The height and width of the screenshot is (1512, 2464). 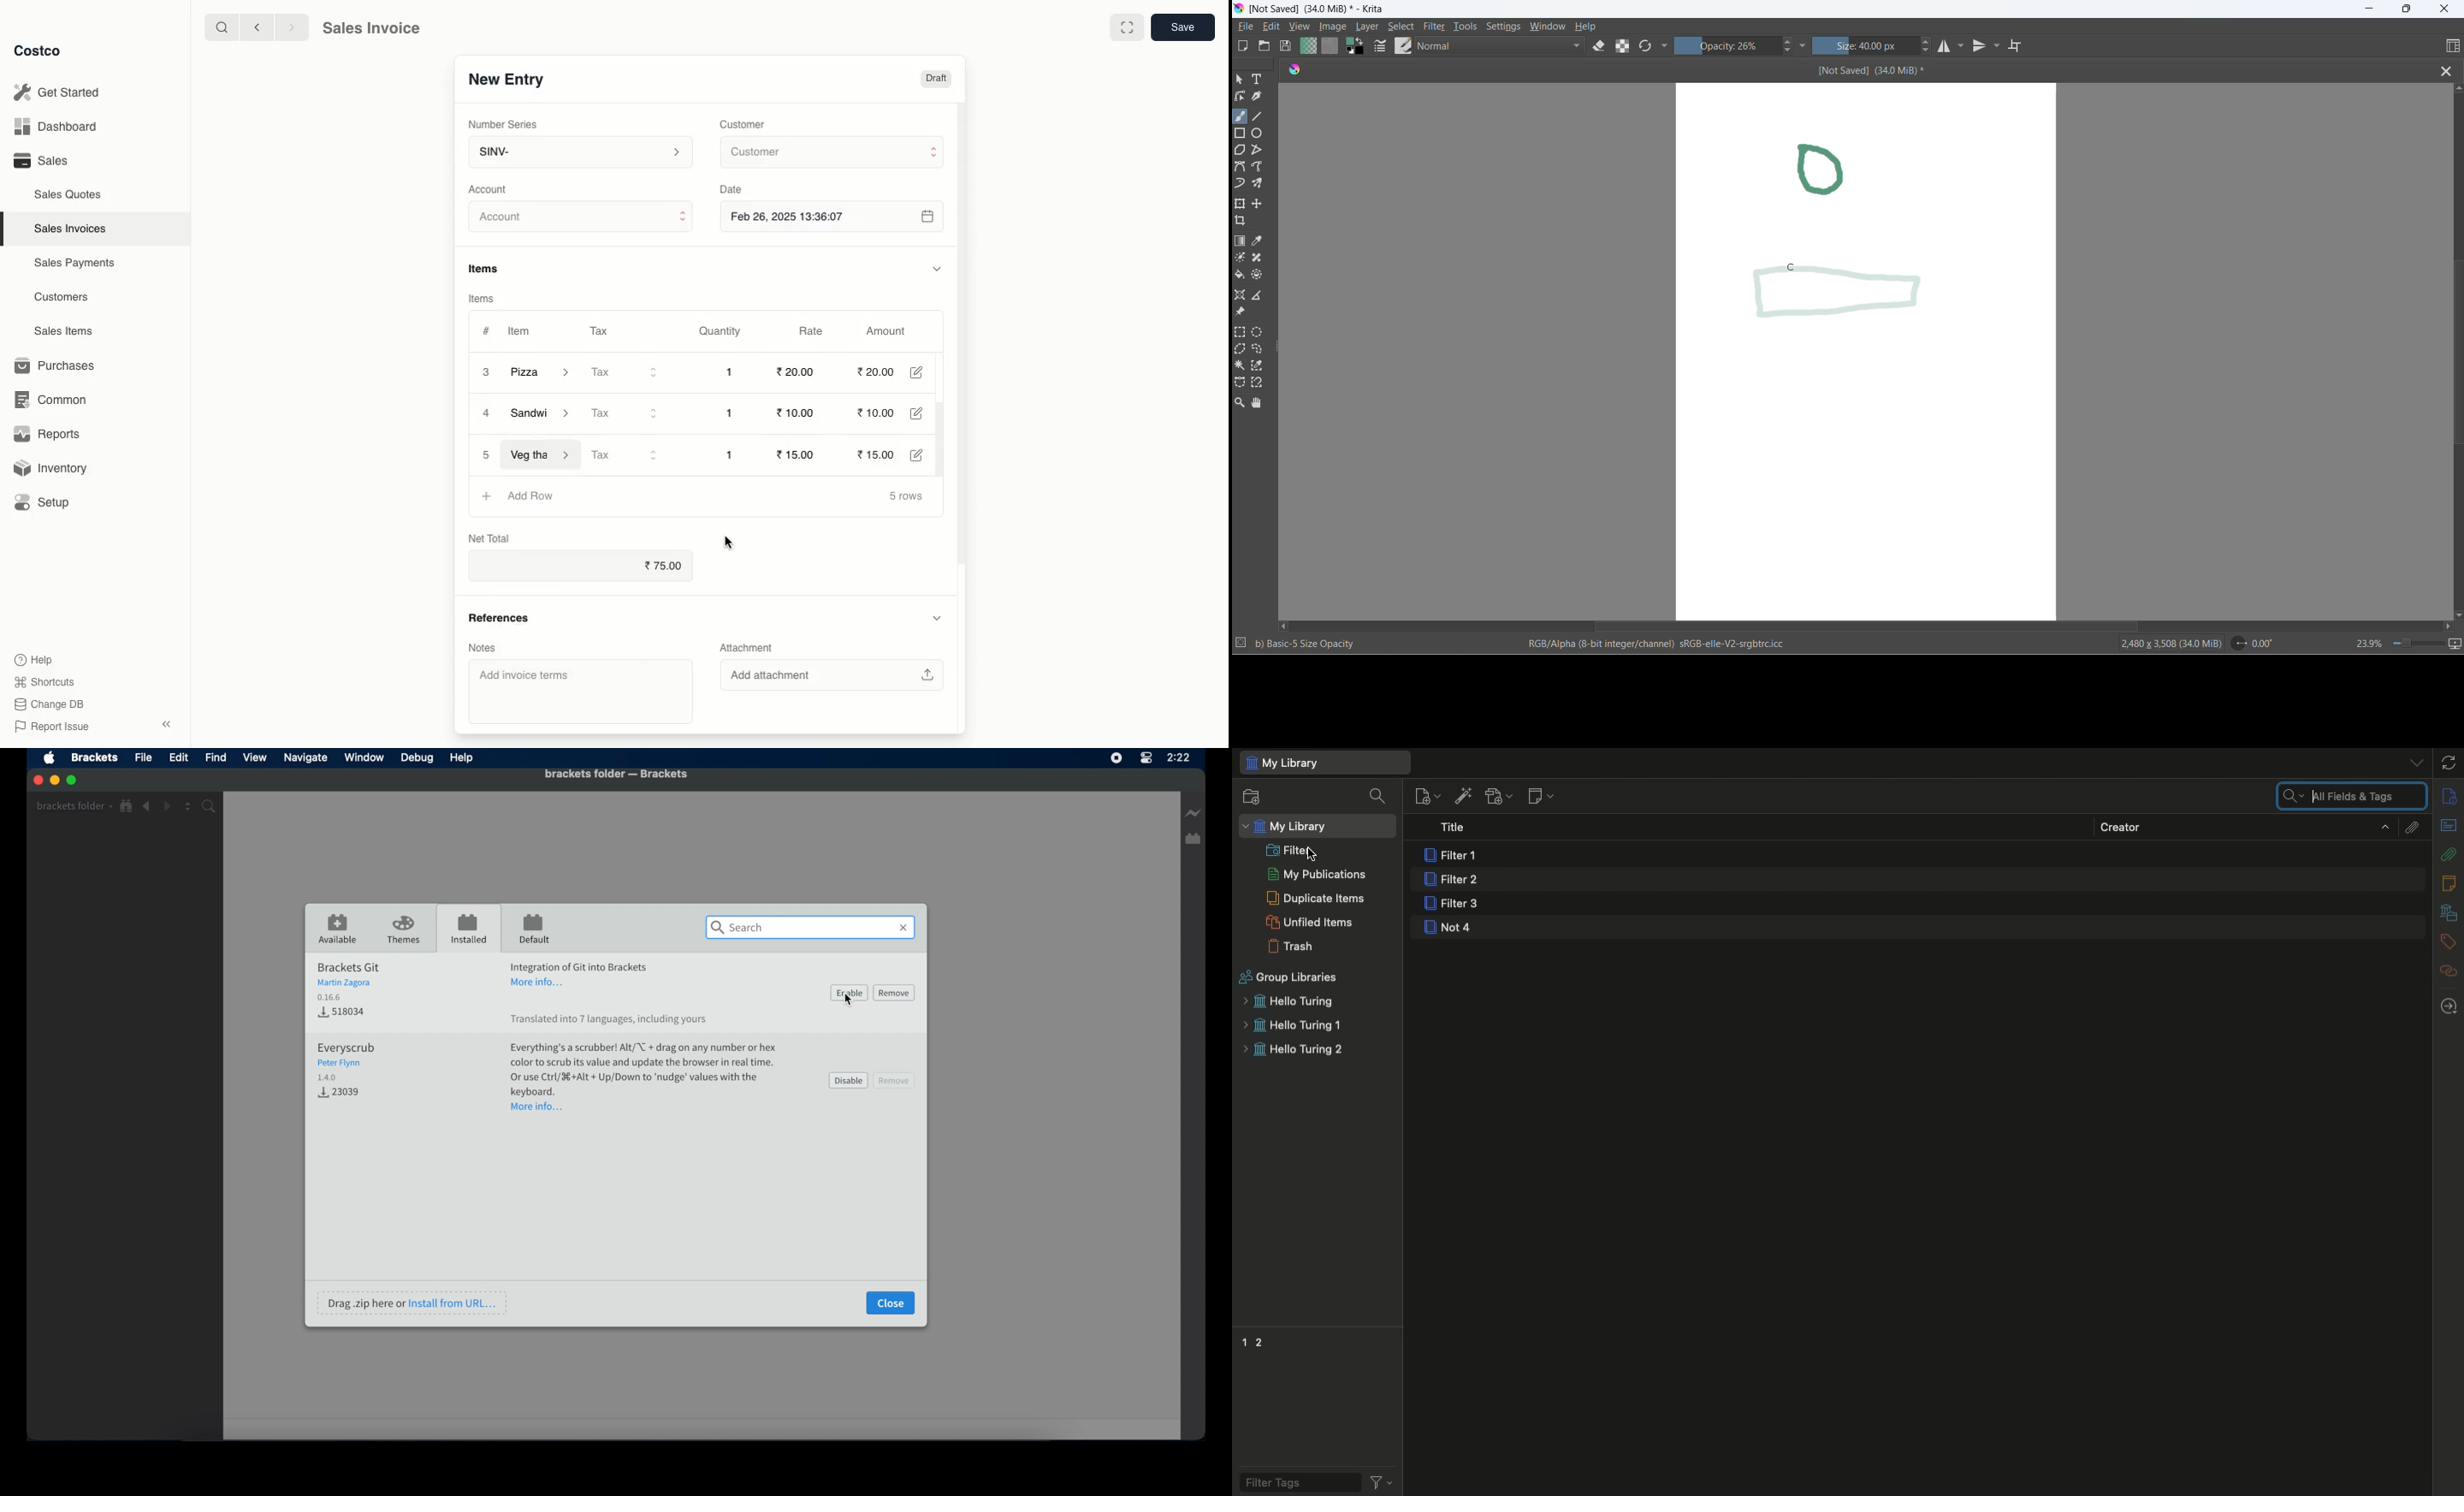 I want to click on Veg Thali, so click(x=542, y=454).